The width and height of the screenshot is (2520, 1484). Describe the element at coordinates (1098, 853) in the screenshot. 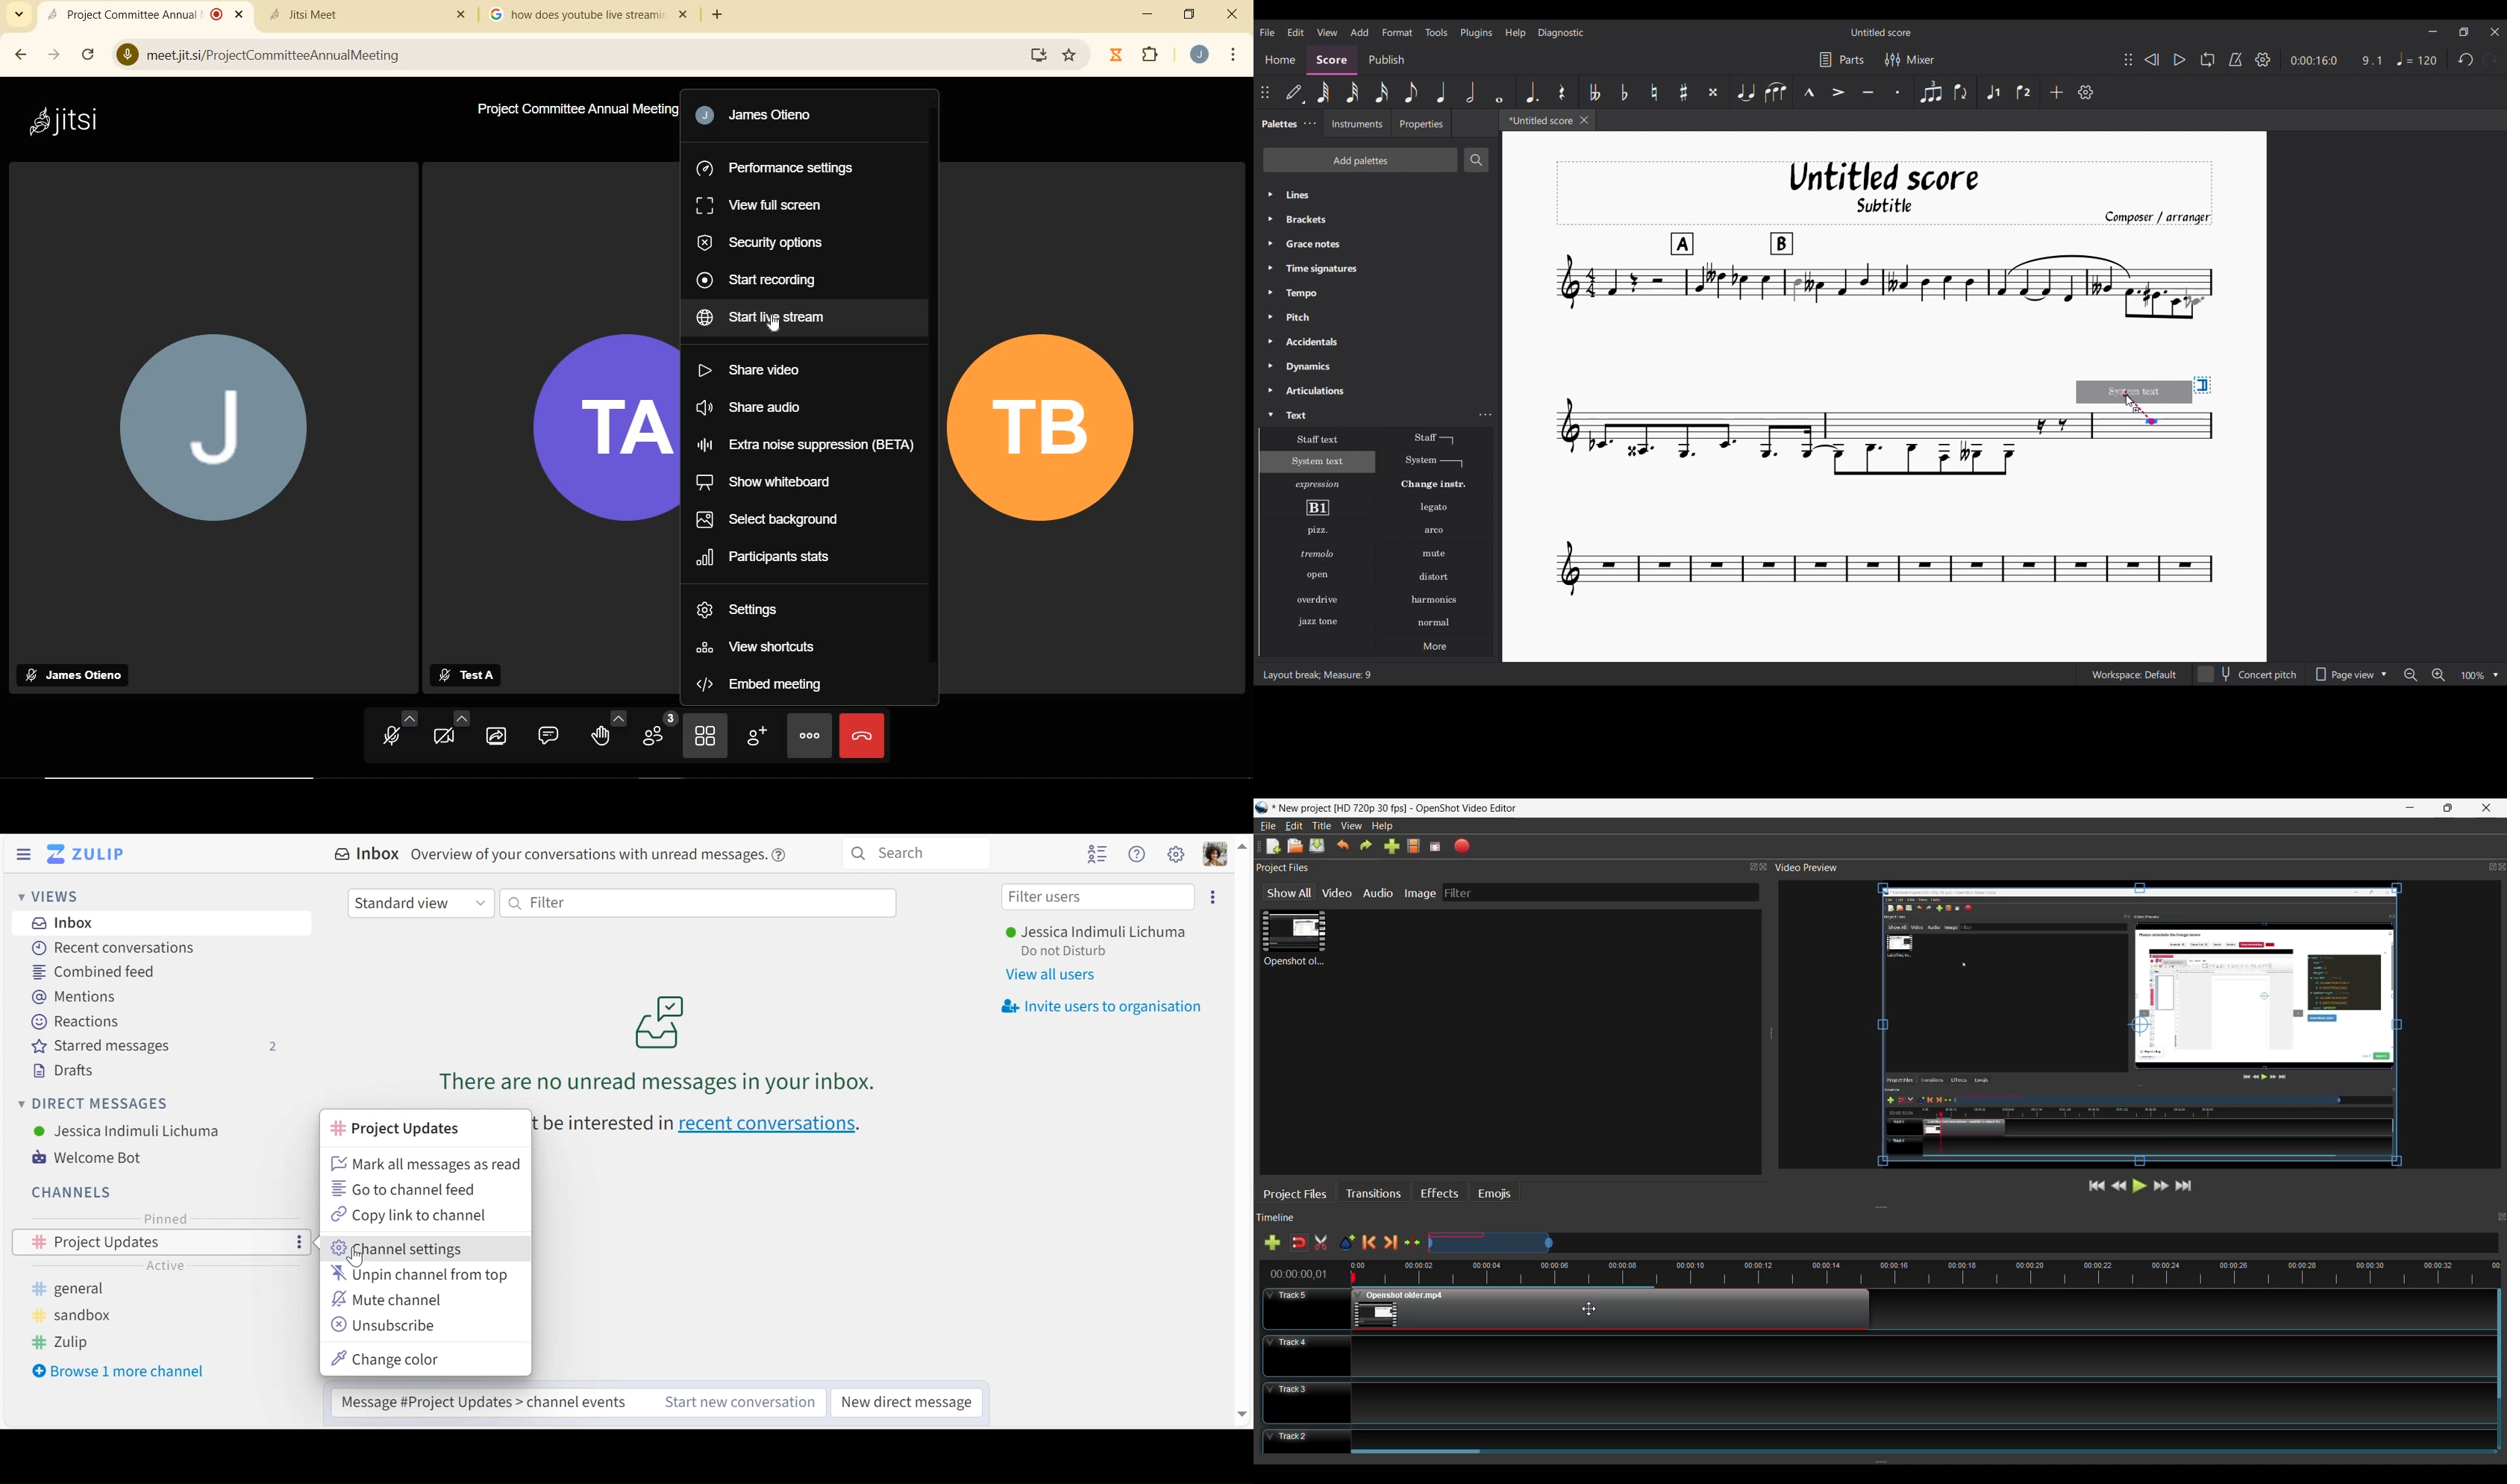

I see `Add user list` at that location.